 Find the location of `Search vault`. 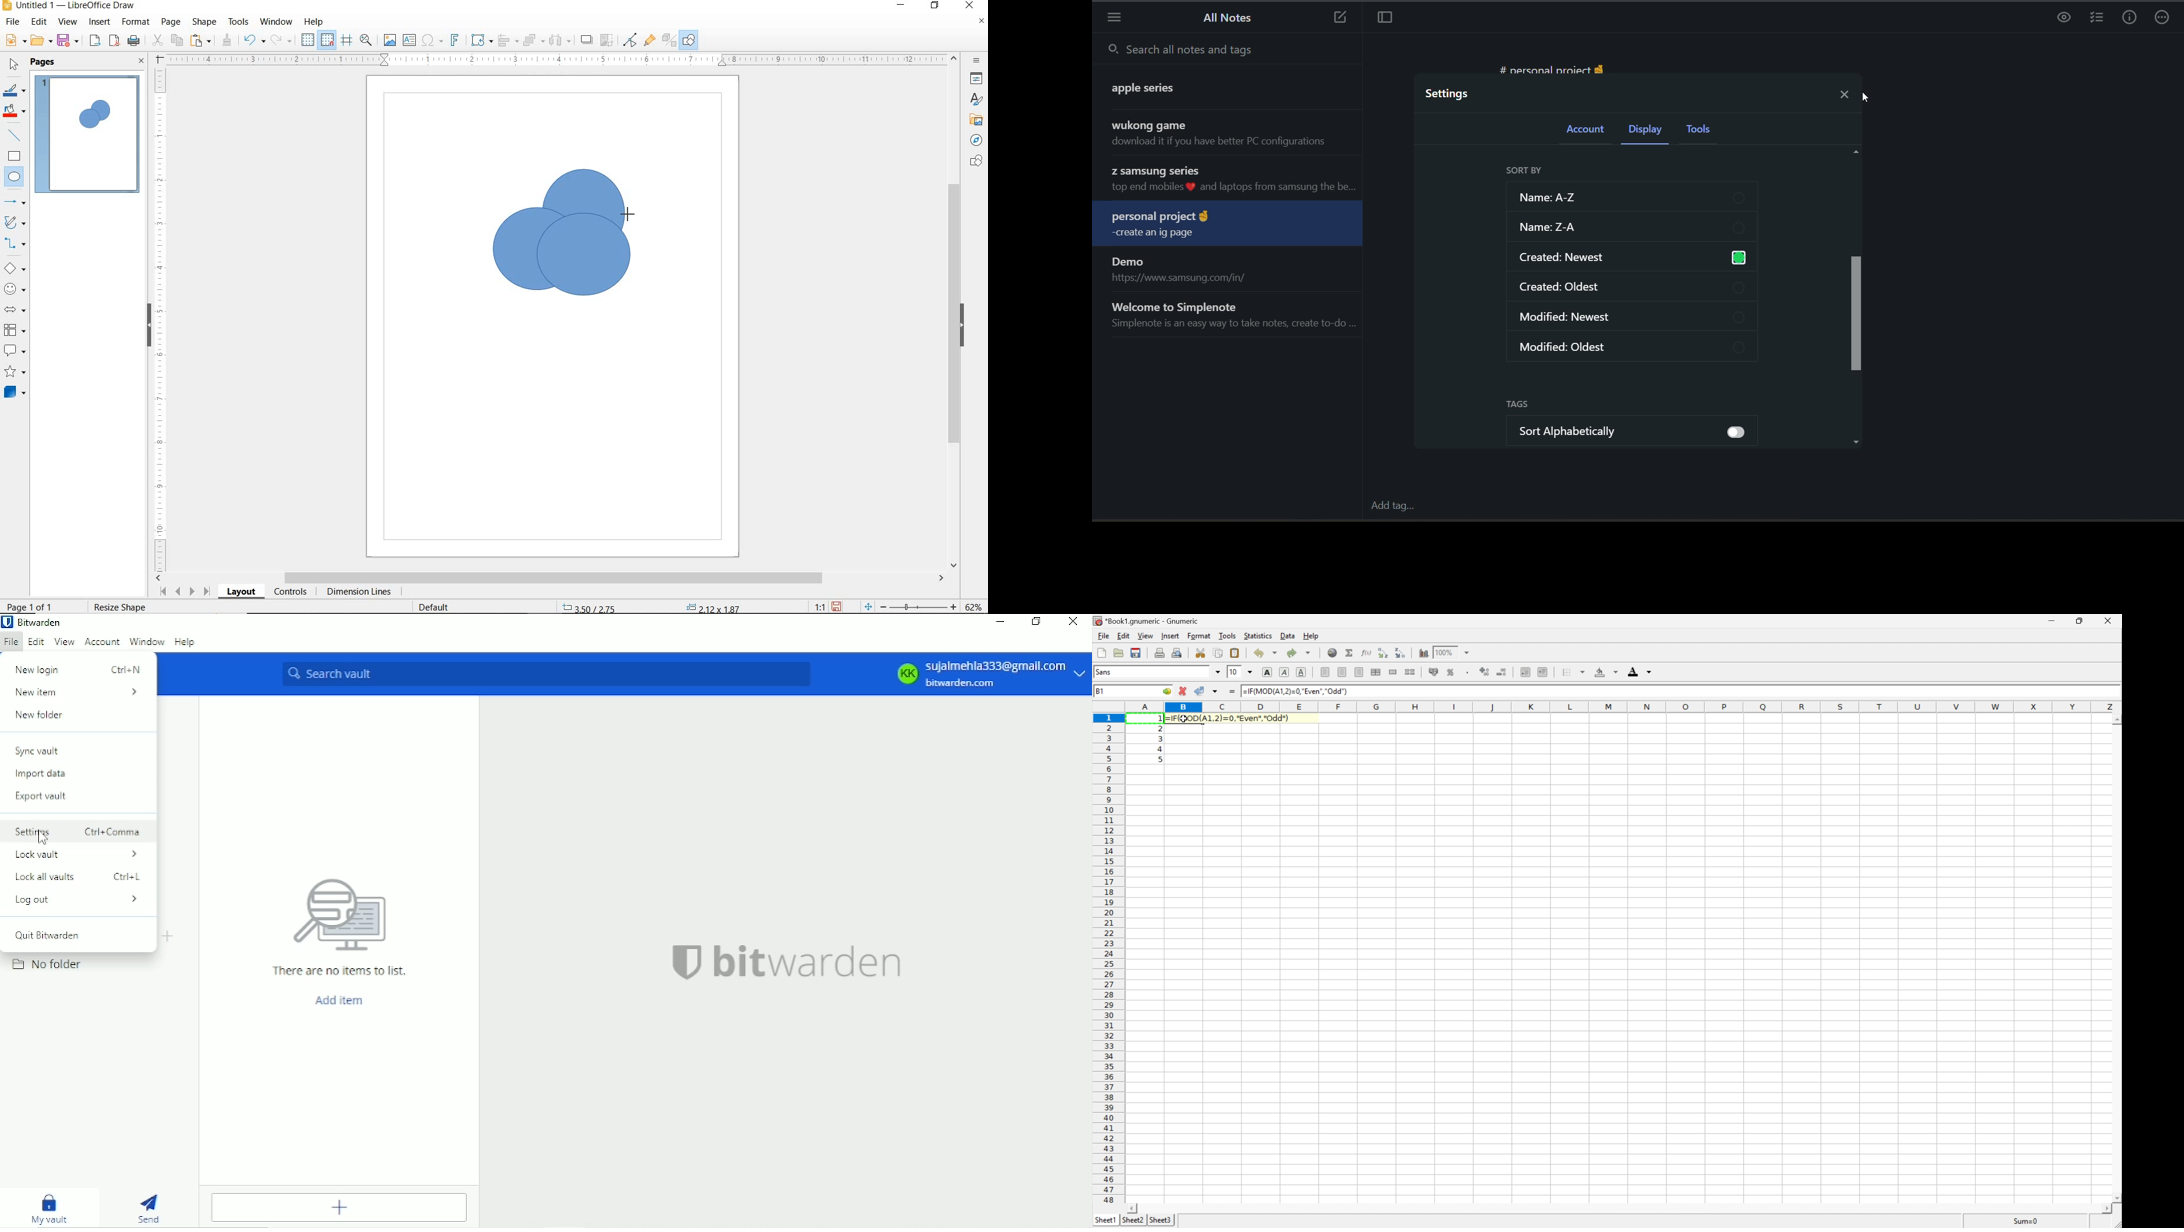

Search vault is located at coordinates (547, 674).